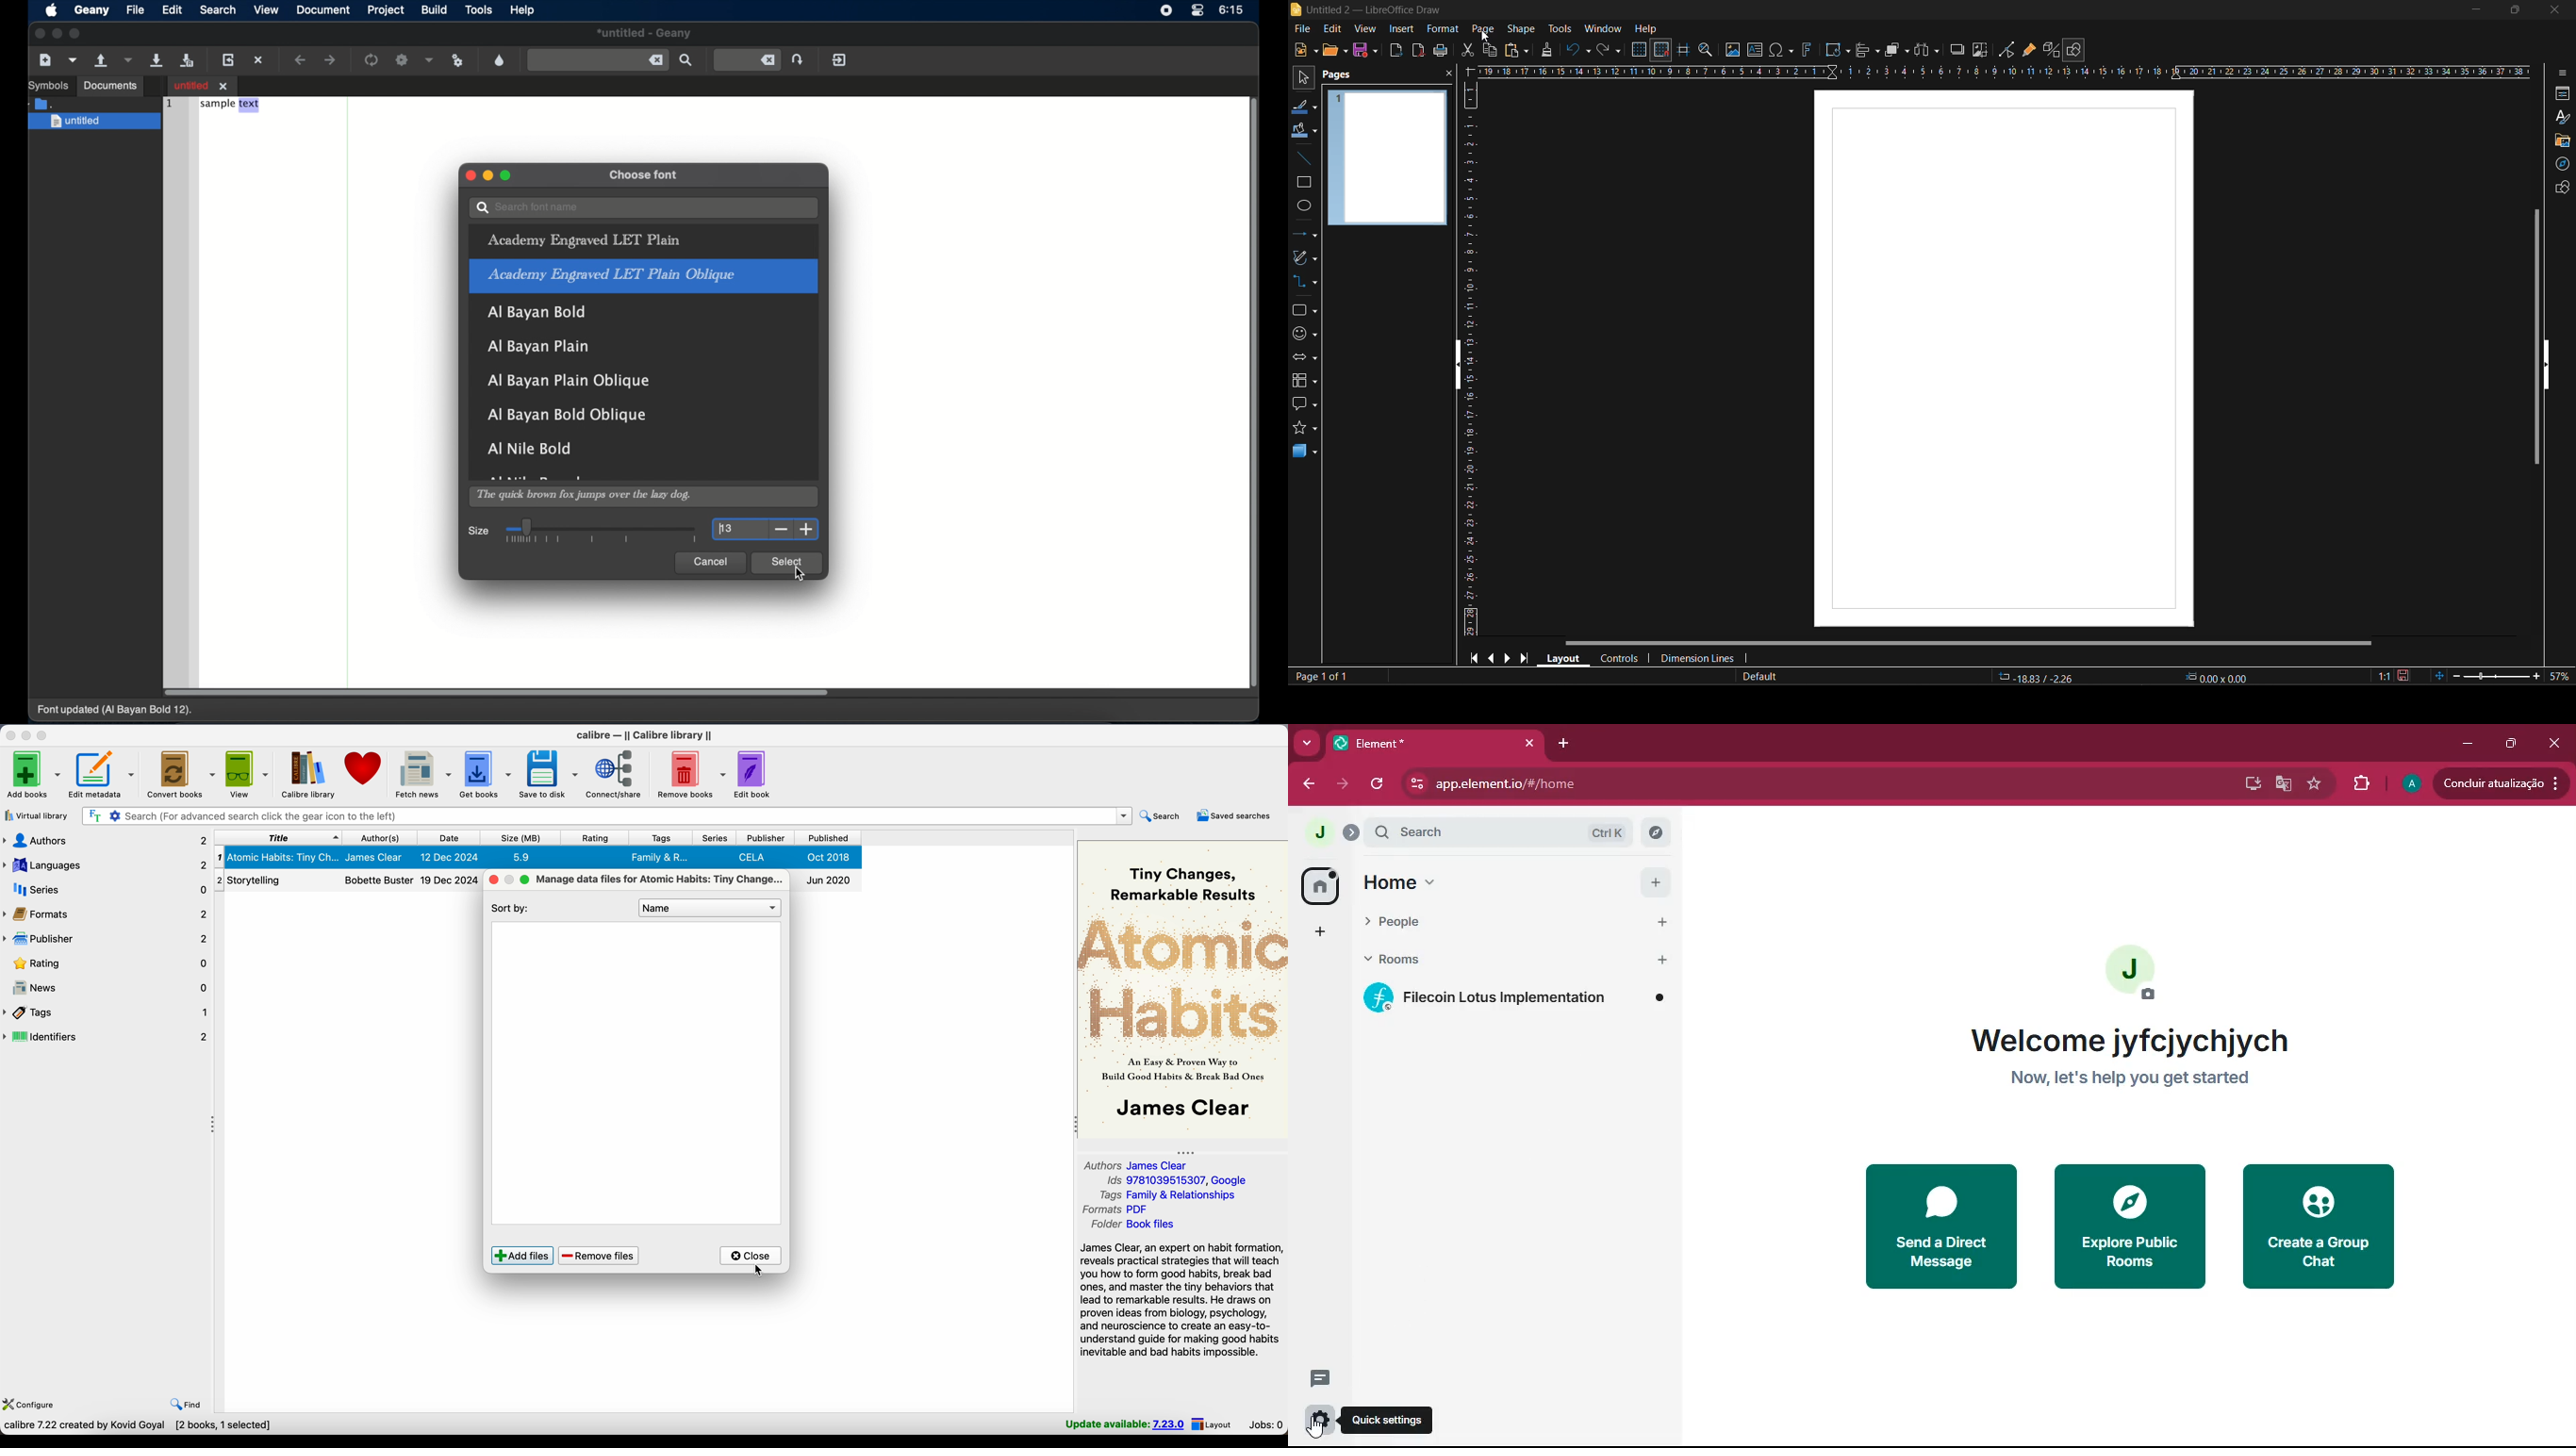  What do you see at coordinates (1166, 1195) in the screenshot?
I see `tags Family & Relationships` at bounding box center [1166, 1195].